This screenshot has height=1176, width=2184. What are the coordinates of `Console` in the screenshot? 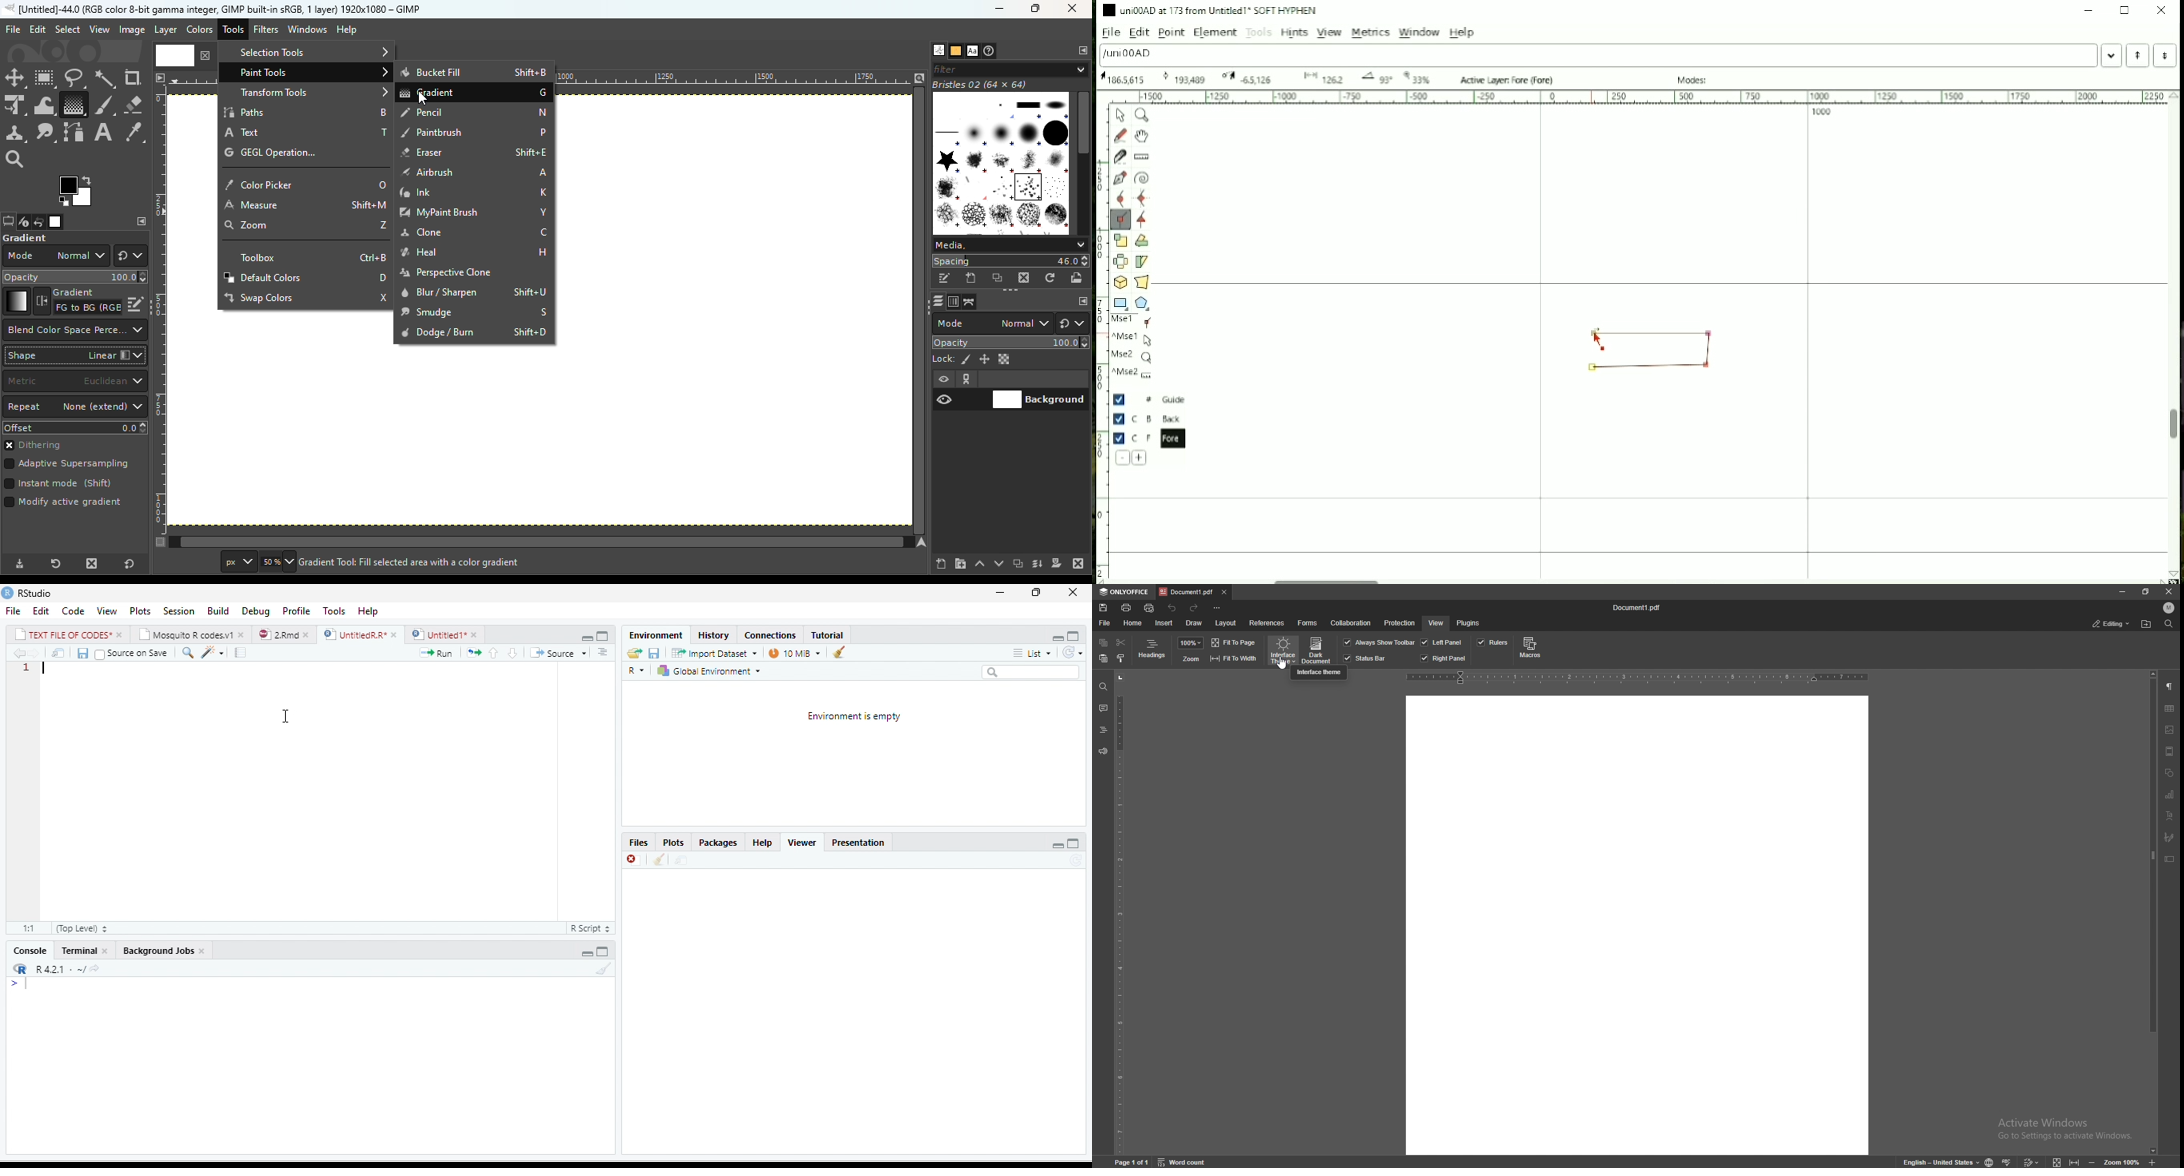 It's located at (27, 951).